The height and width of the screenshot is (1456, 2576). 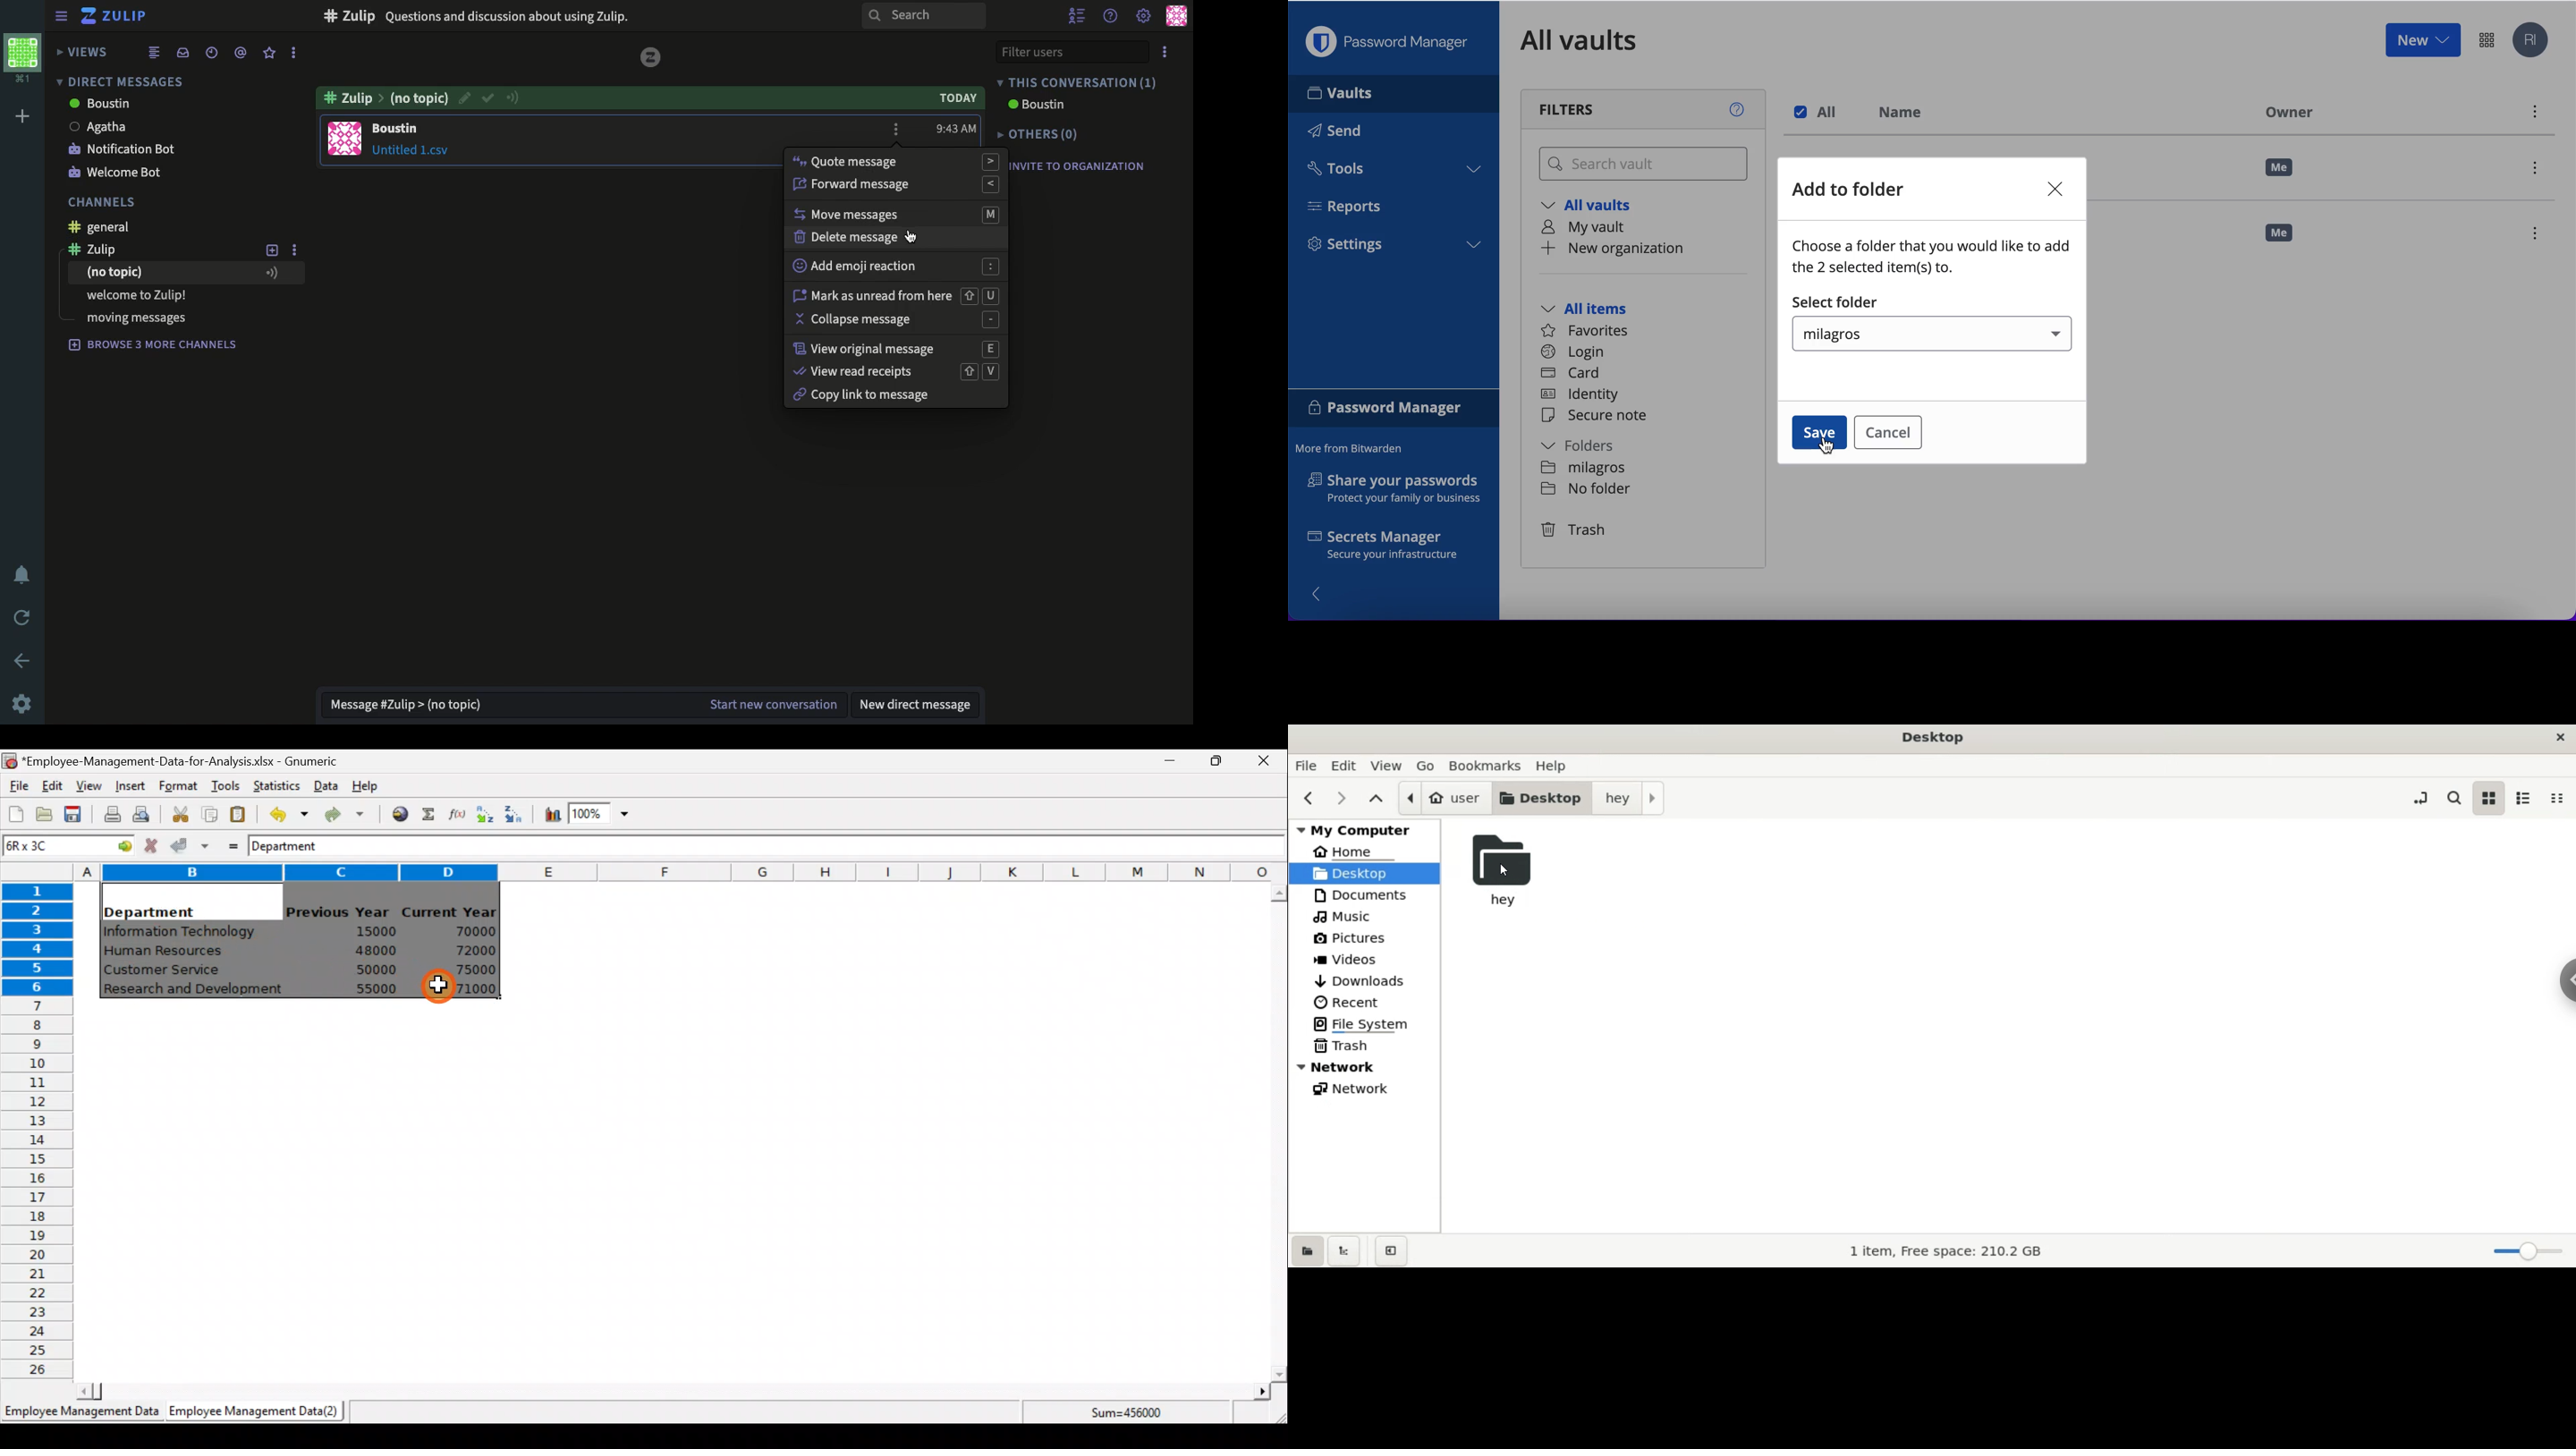 I want to click on date time, so click(x=212, y=52).